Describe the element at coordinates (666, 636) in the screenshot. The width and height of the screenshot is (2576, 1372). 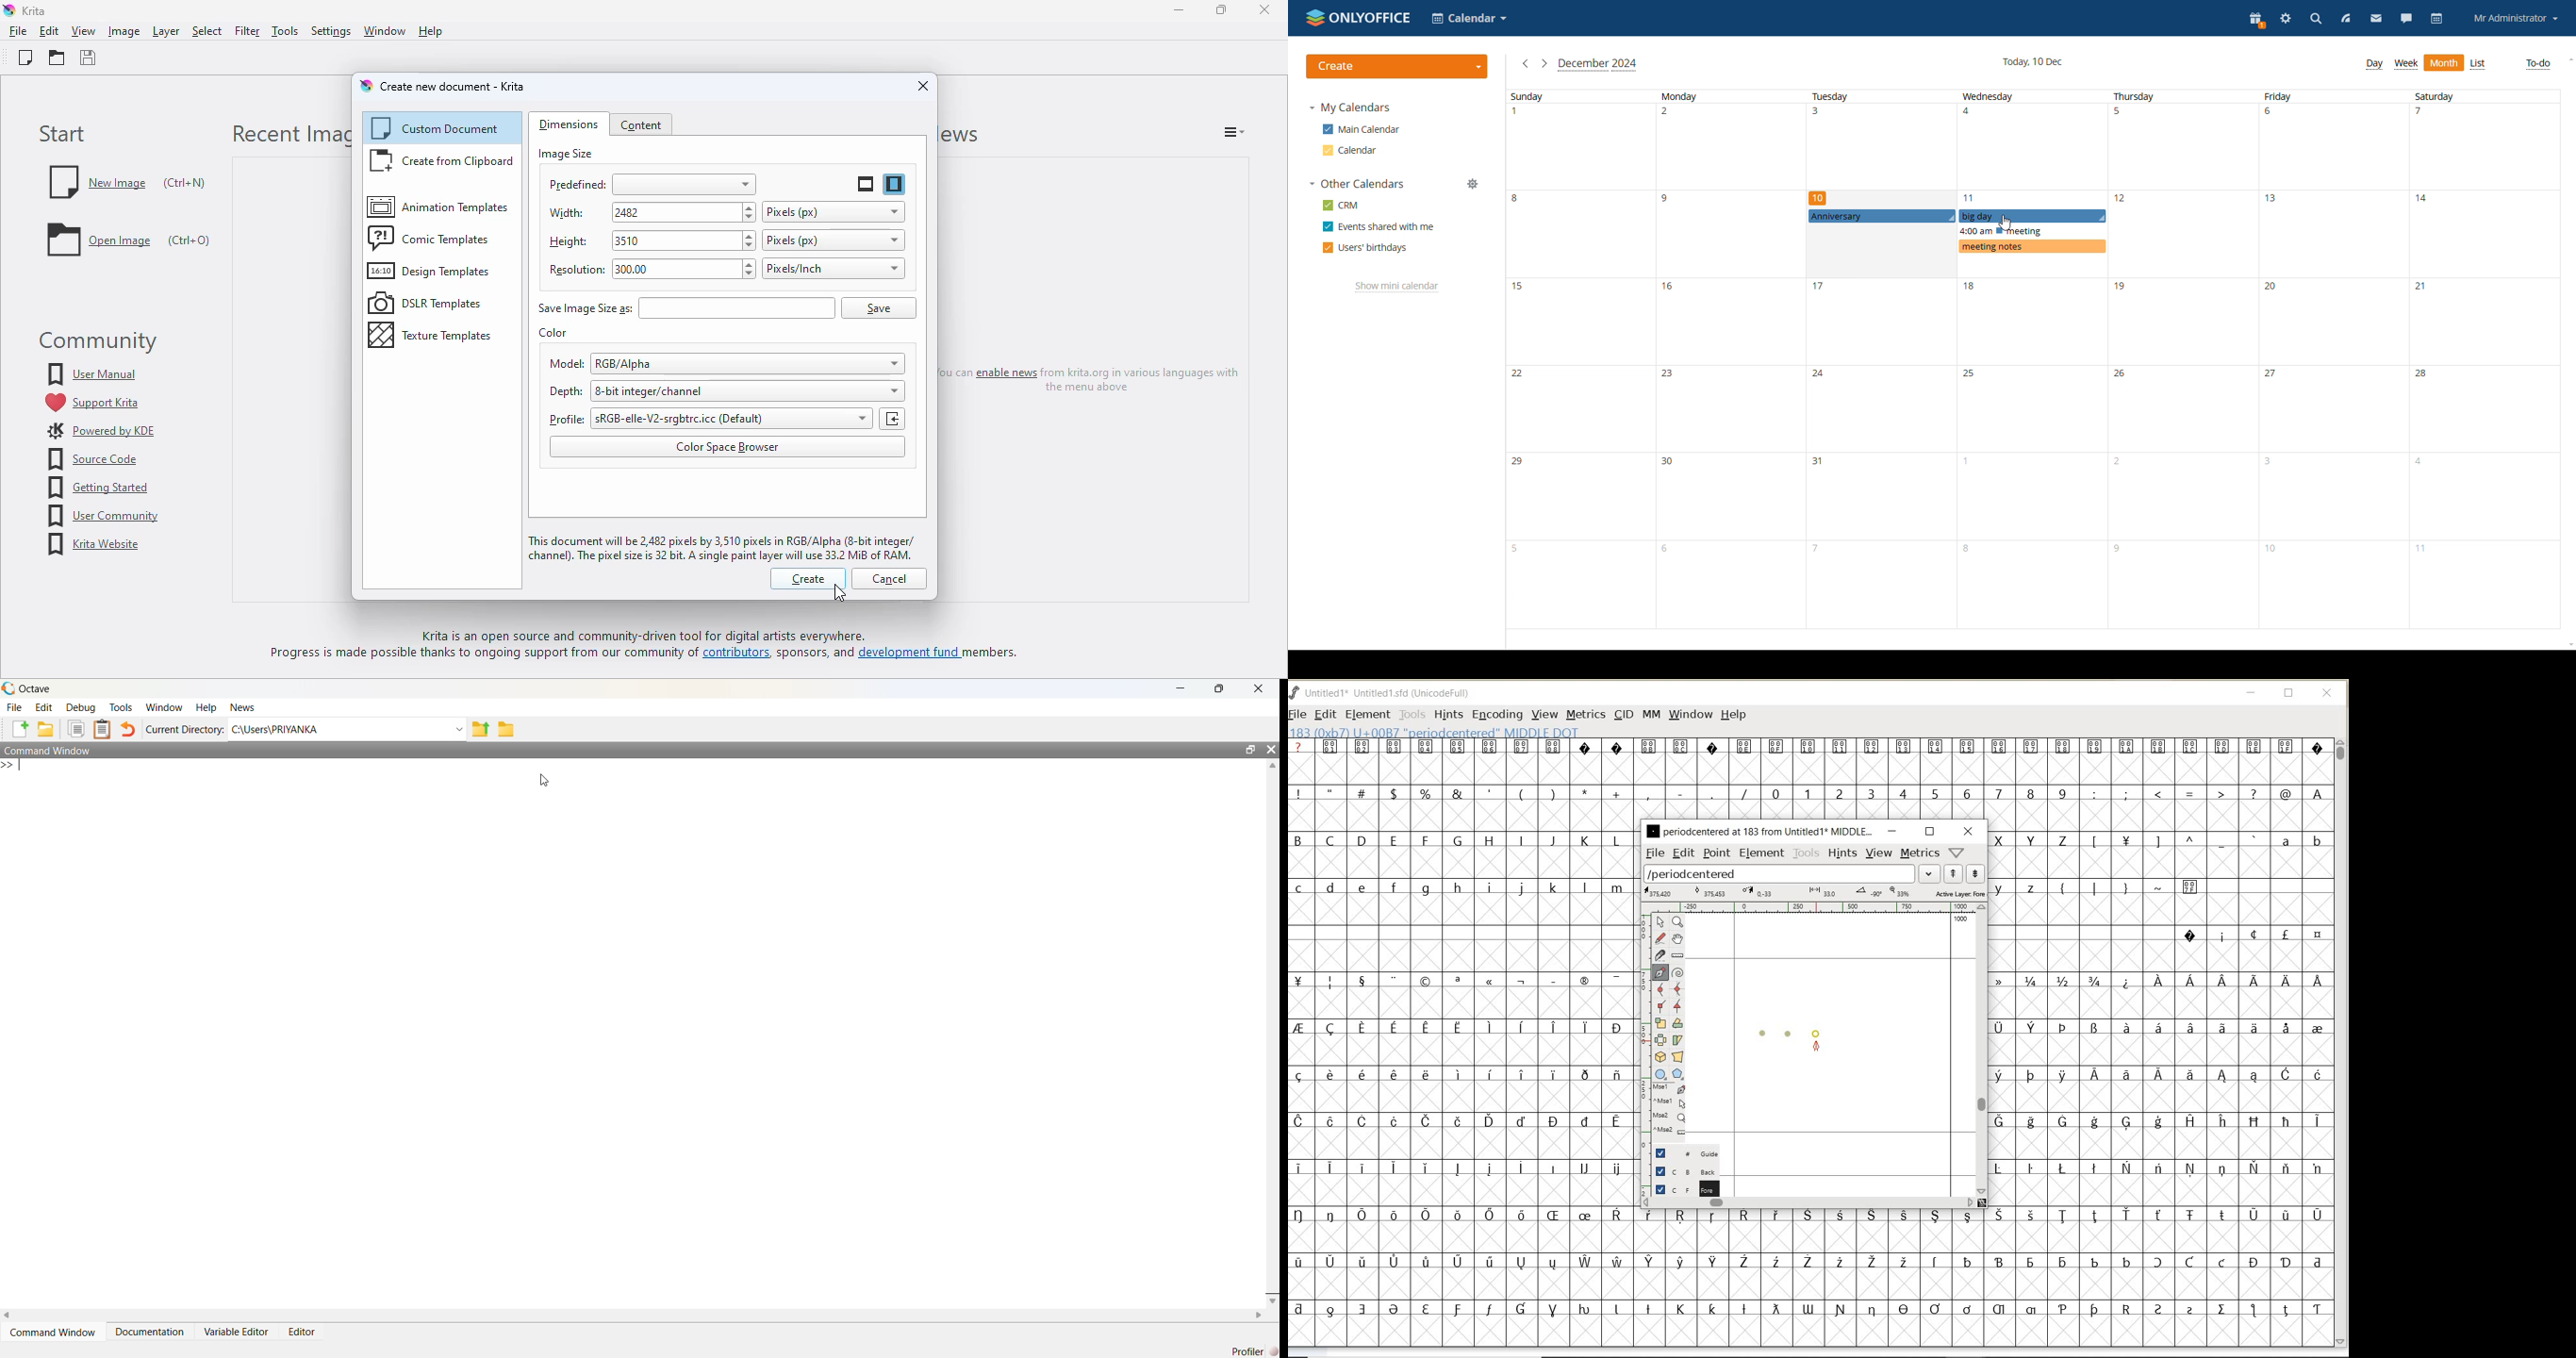
I see `Krita is an open source and community-driven tool for digital artists everywhere.` at that location.